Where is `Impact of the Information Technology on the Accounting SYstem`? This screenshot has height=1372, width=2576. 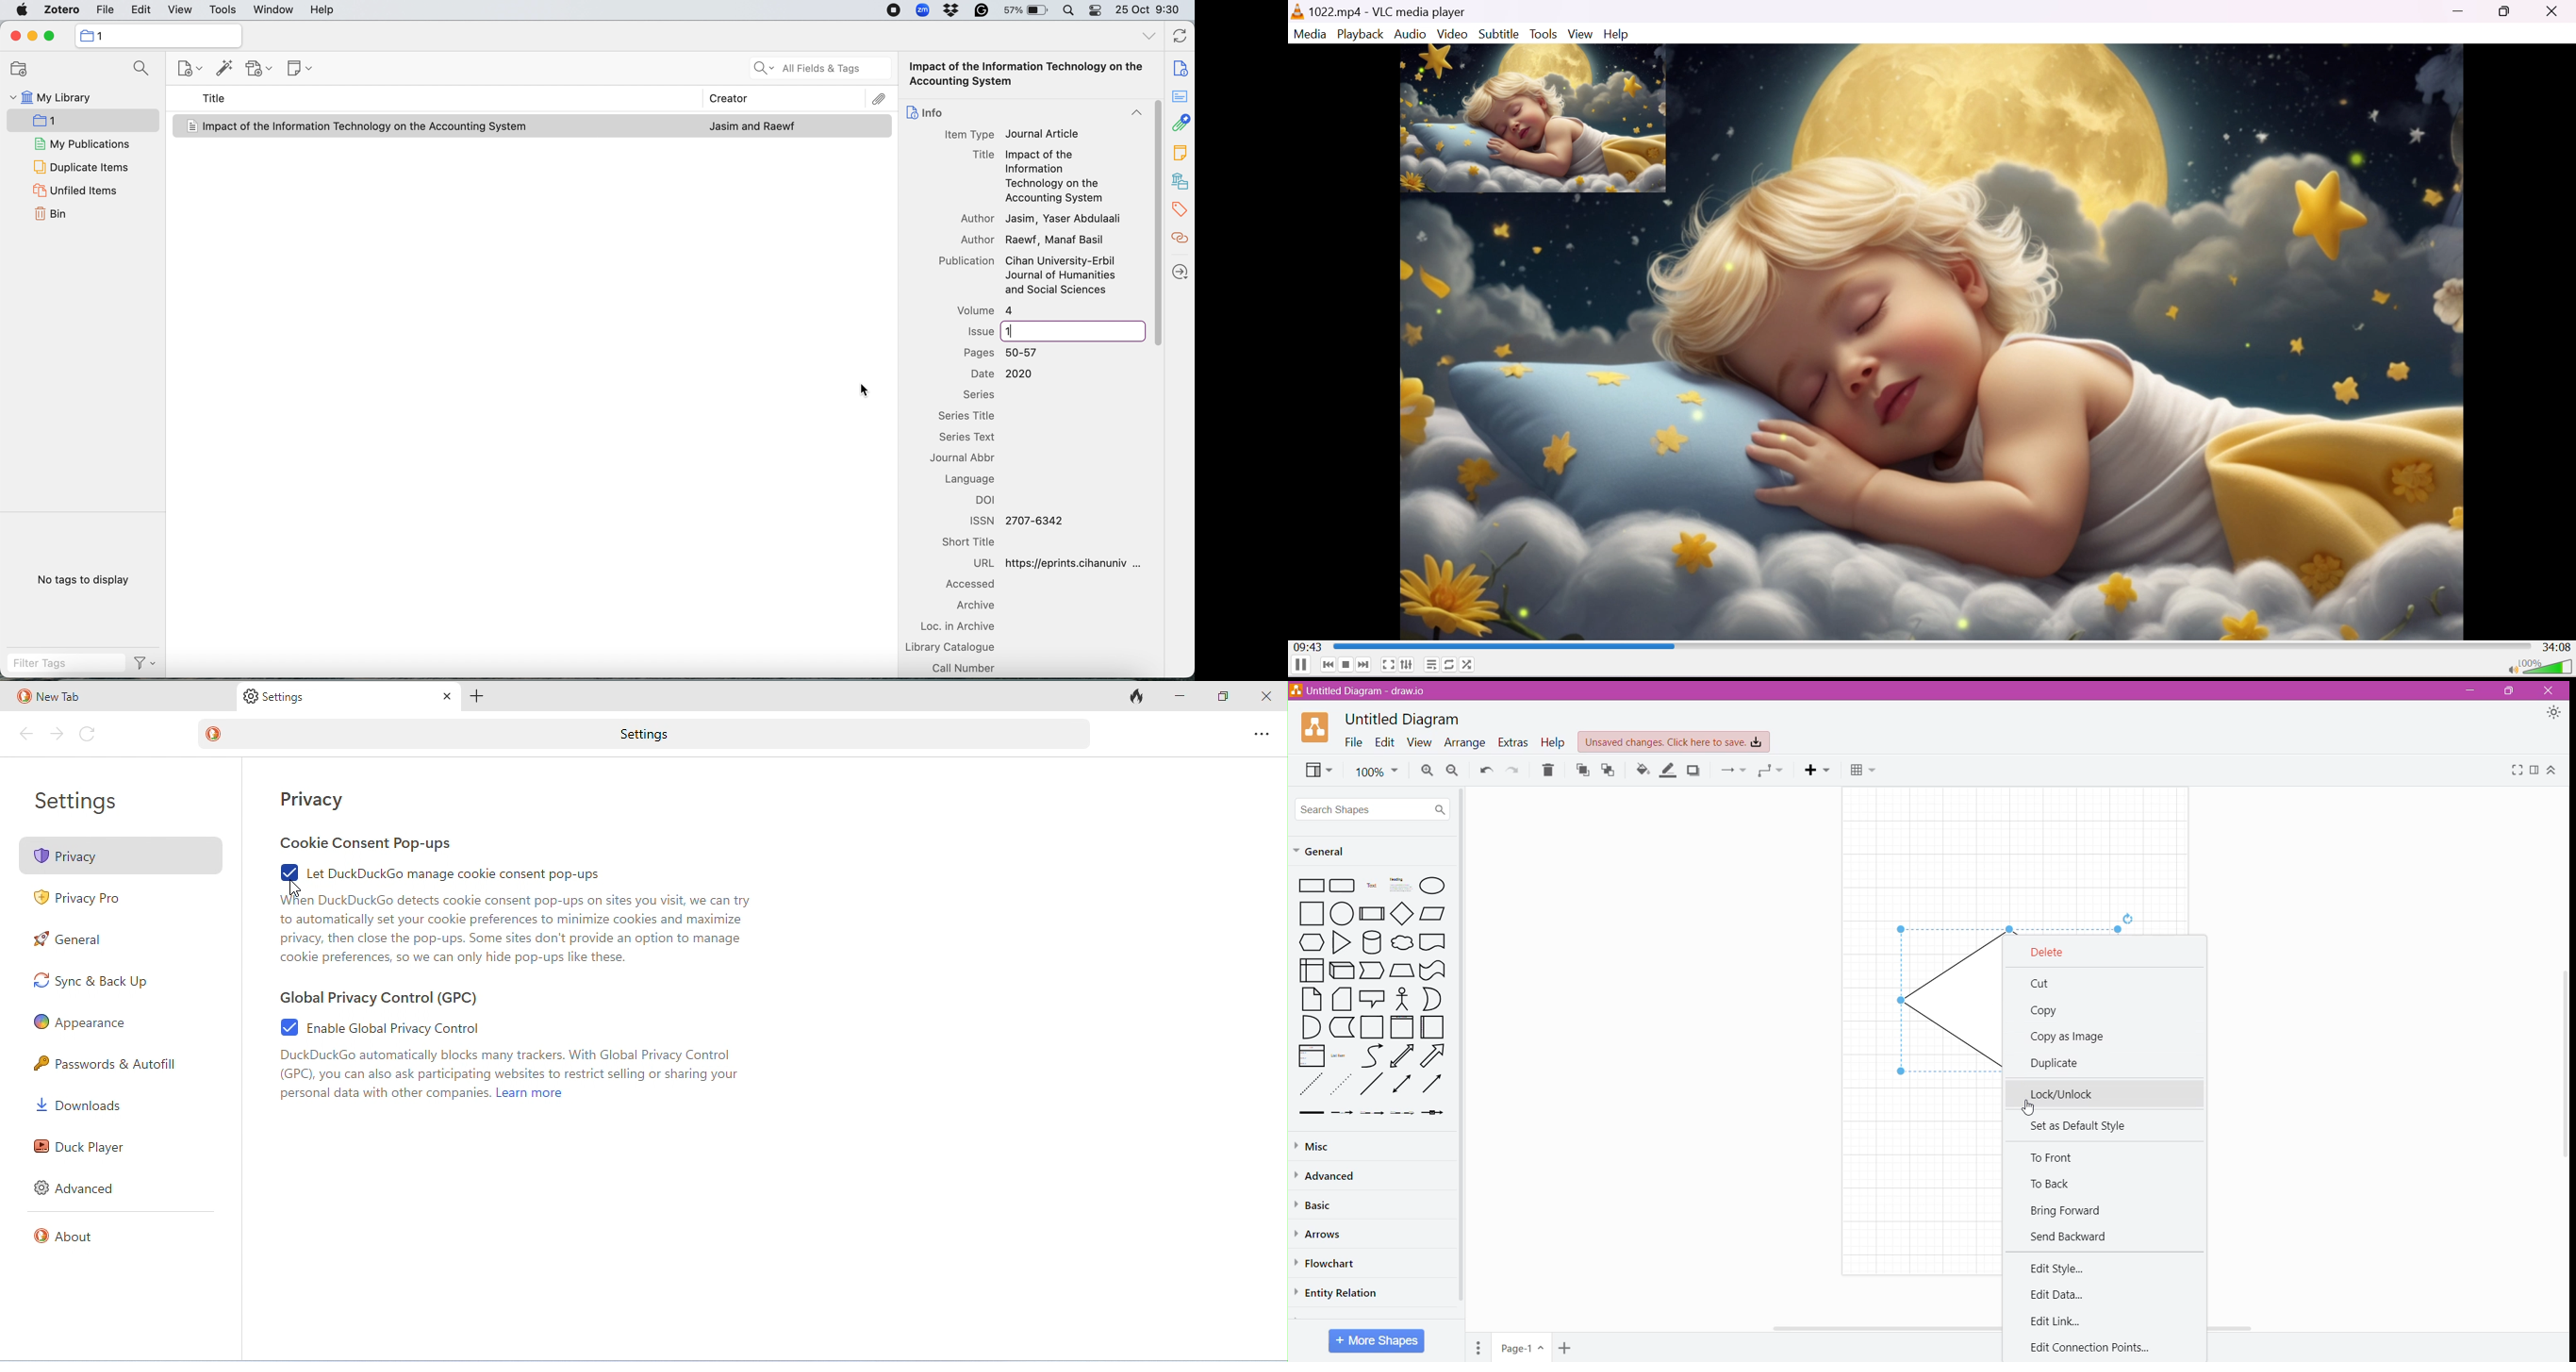 Impact of the Information Technology on the Accounting SYstem is located at coordinates (1032, 74).